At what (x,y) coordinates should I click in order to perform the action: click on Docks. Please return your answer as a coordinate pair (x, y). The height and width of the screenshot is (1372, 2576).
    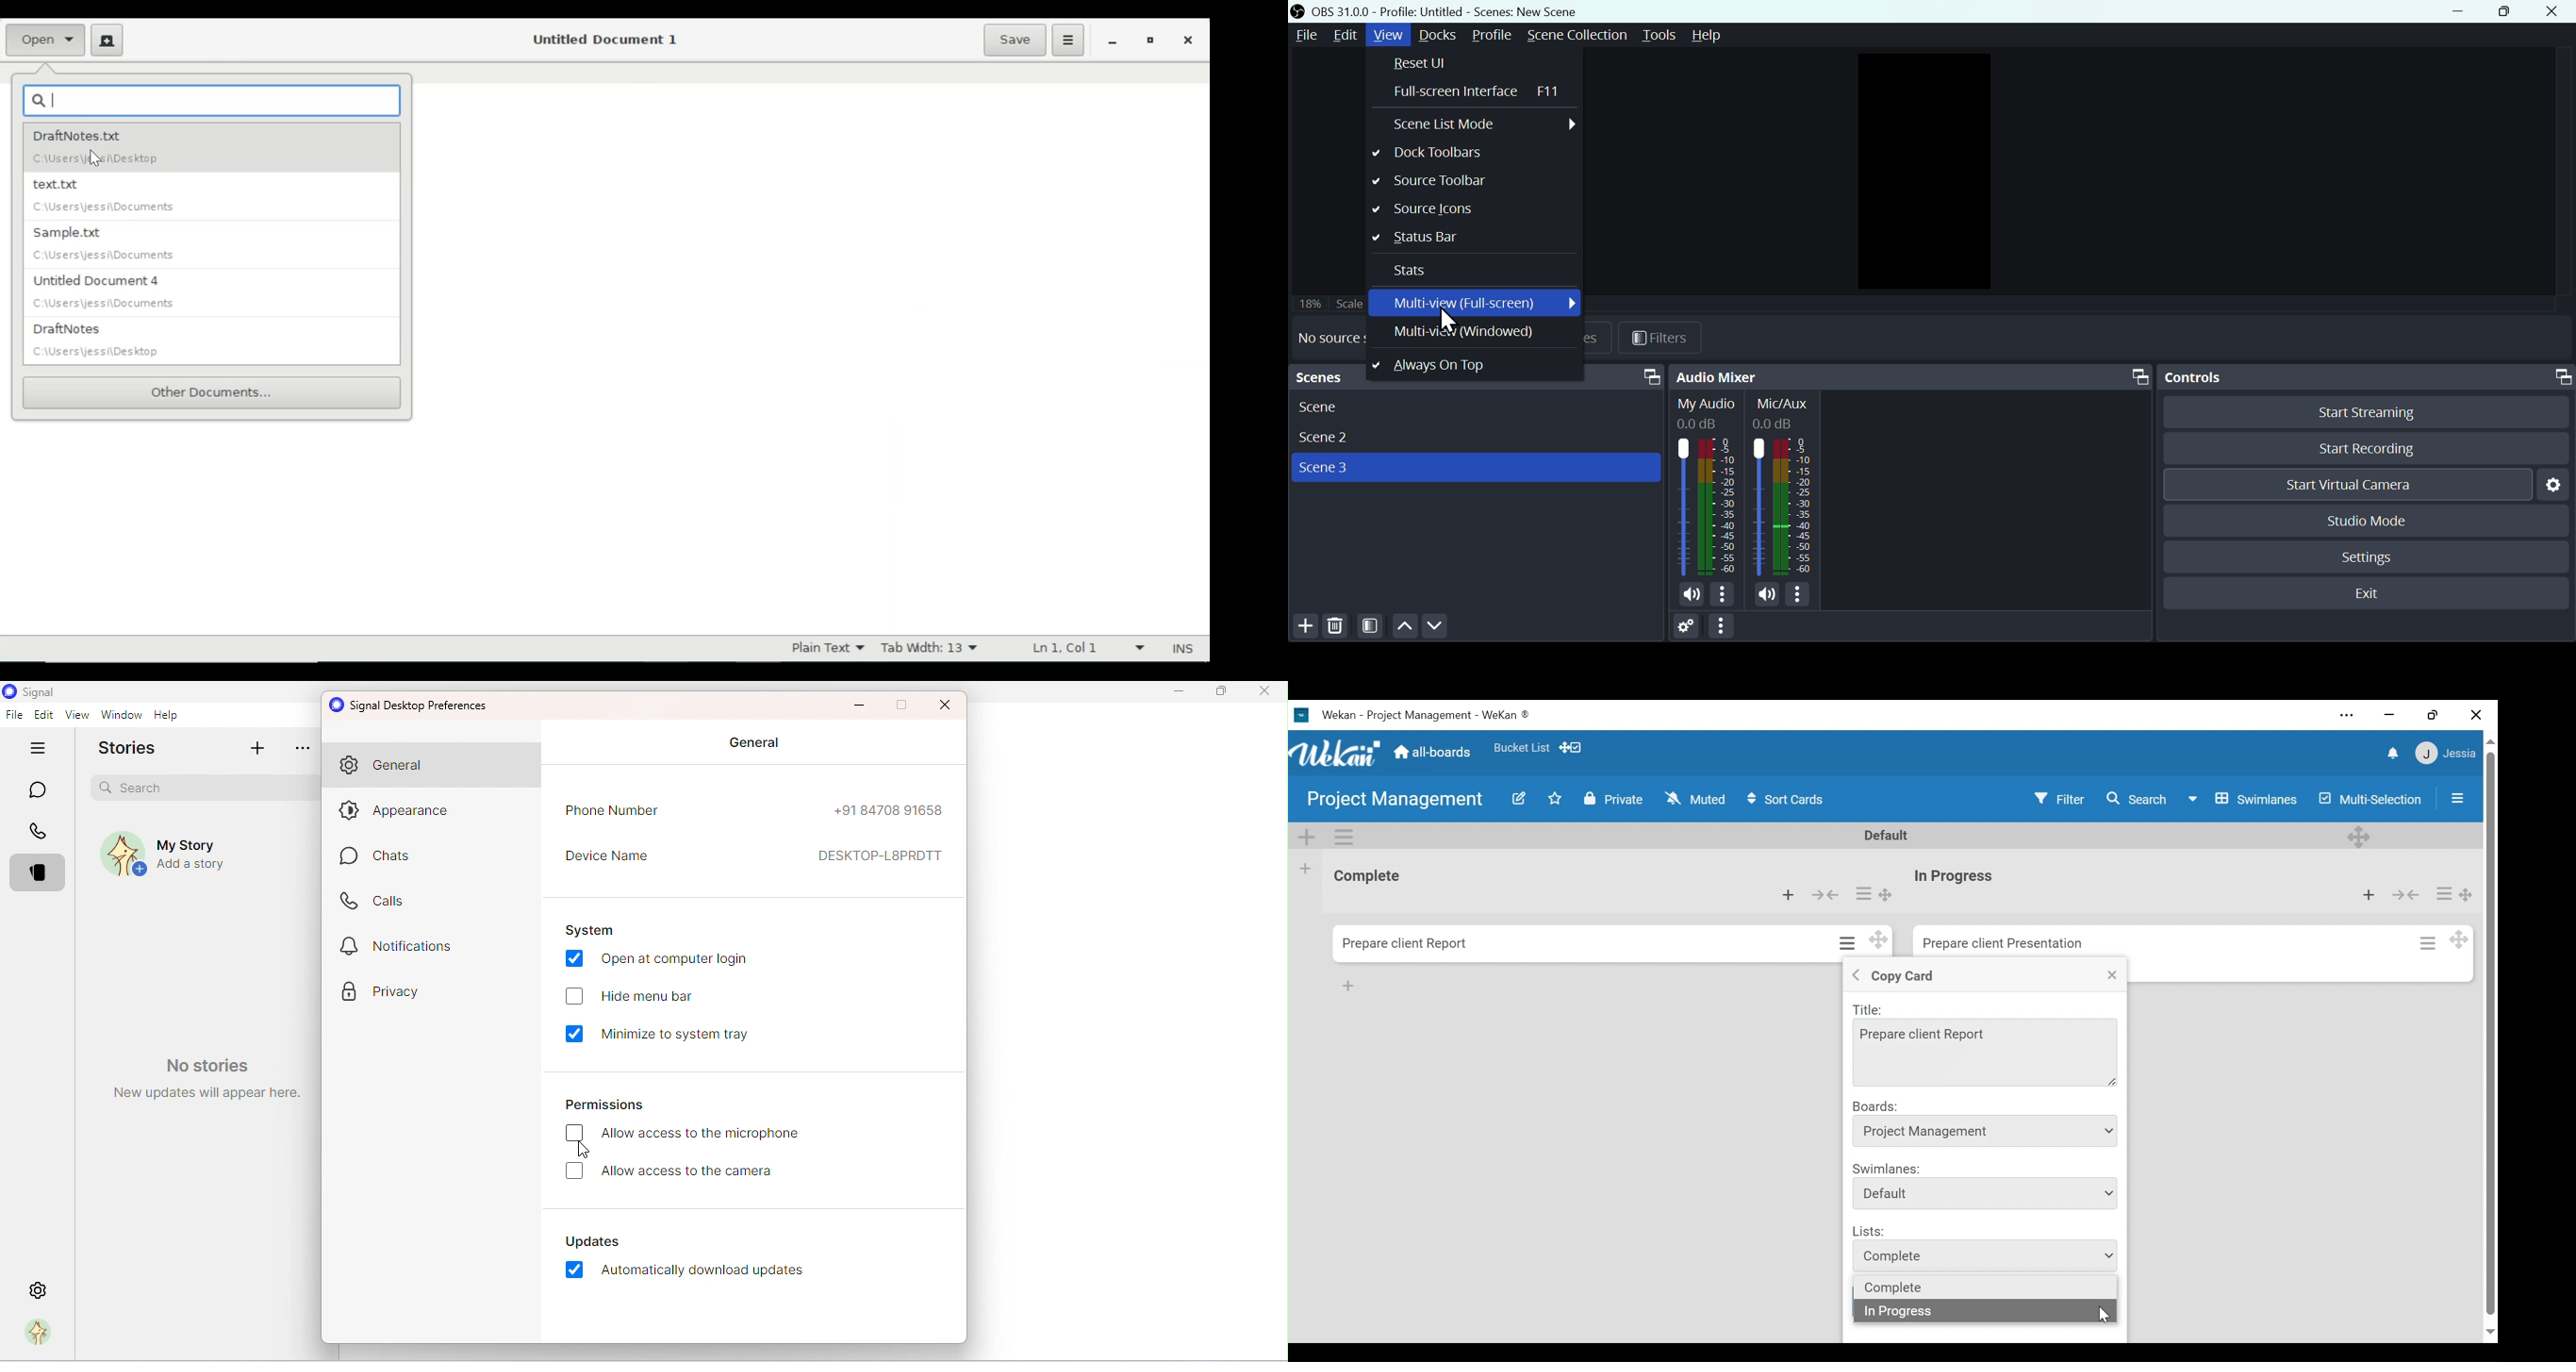
    Looking at the image, I should click on (1441, 36).